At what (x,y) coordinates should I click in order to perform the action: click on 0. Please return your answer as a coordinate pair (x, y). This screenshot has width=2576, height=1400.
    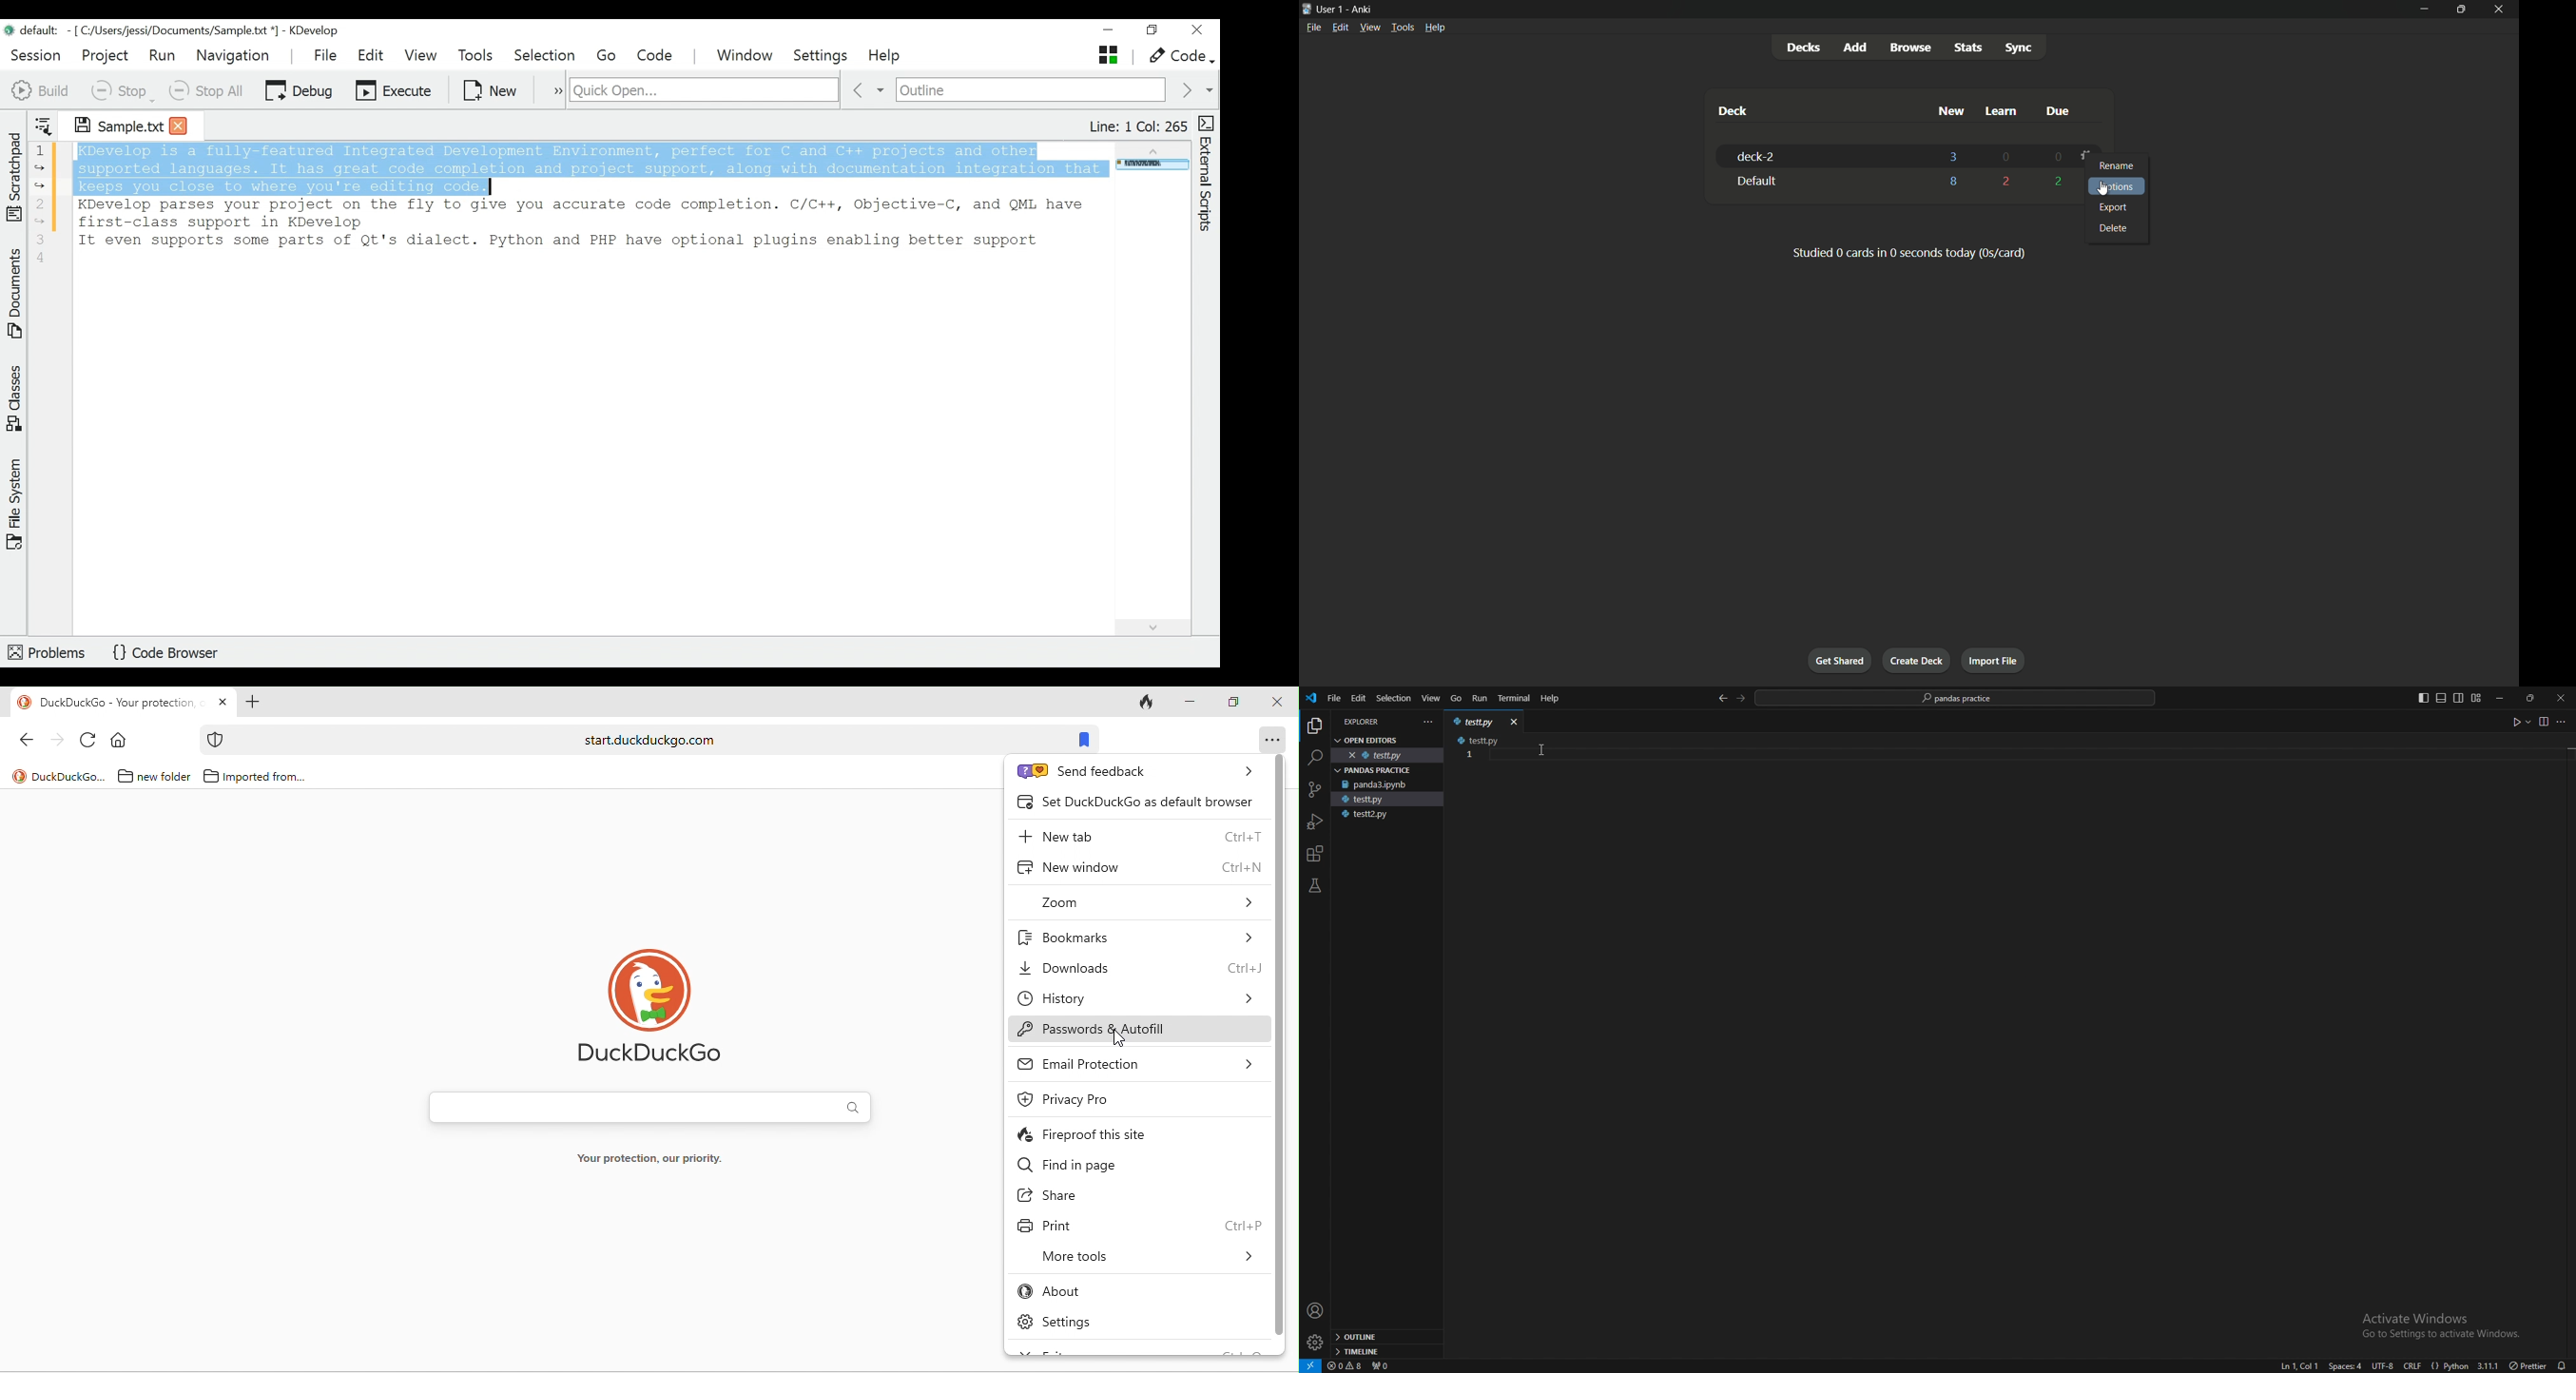
    Looking at the image, I should click on (2006, 158).